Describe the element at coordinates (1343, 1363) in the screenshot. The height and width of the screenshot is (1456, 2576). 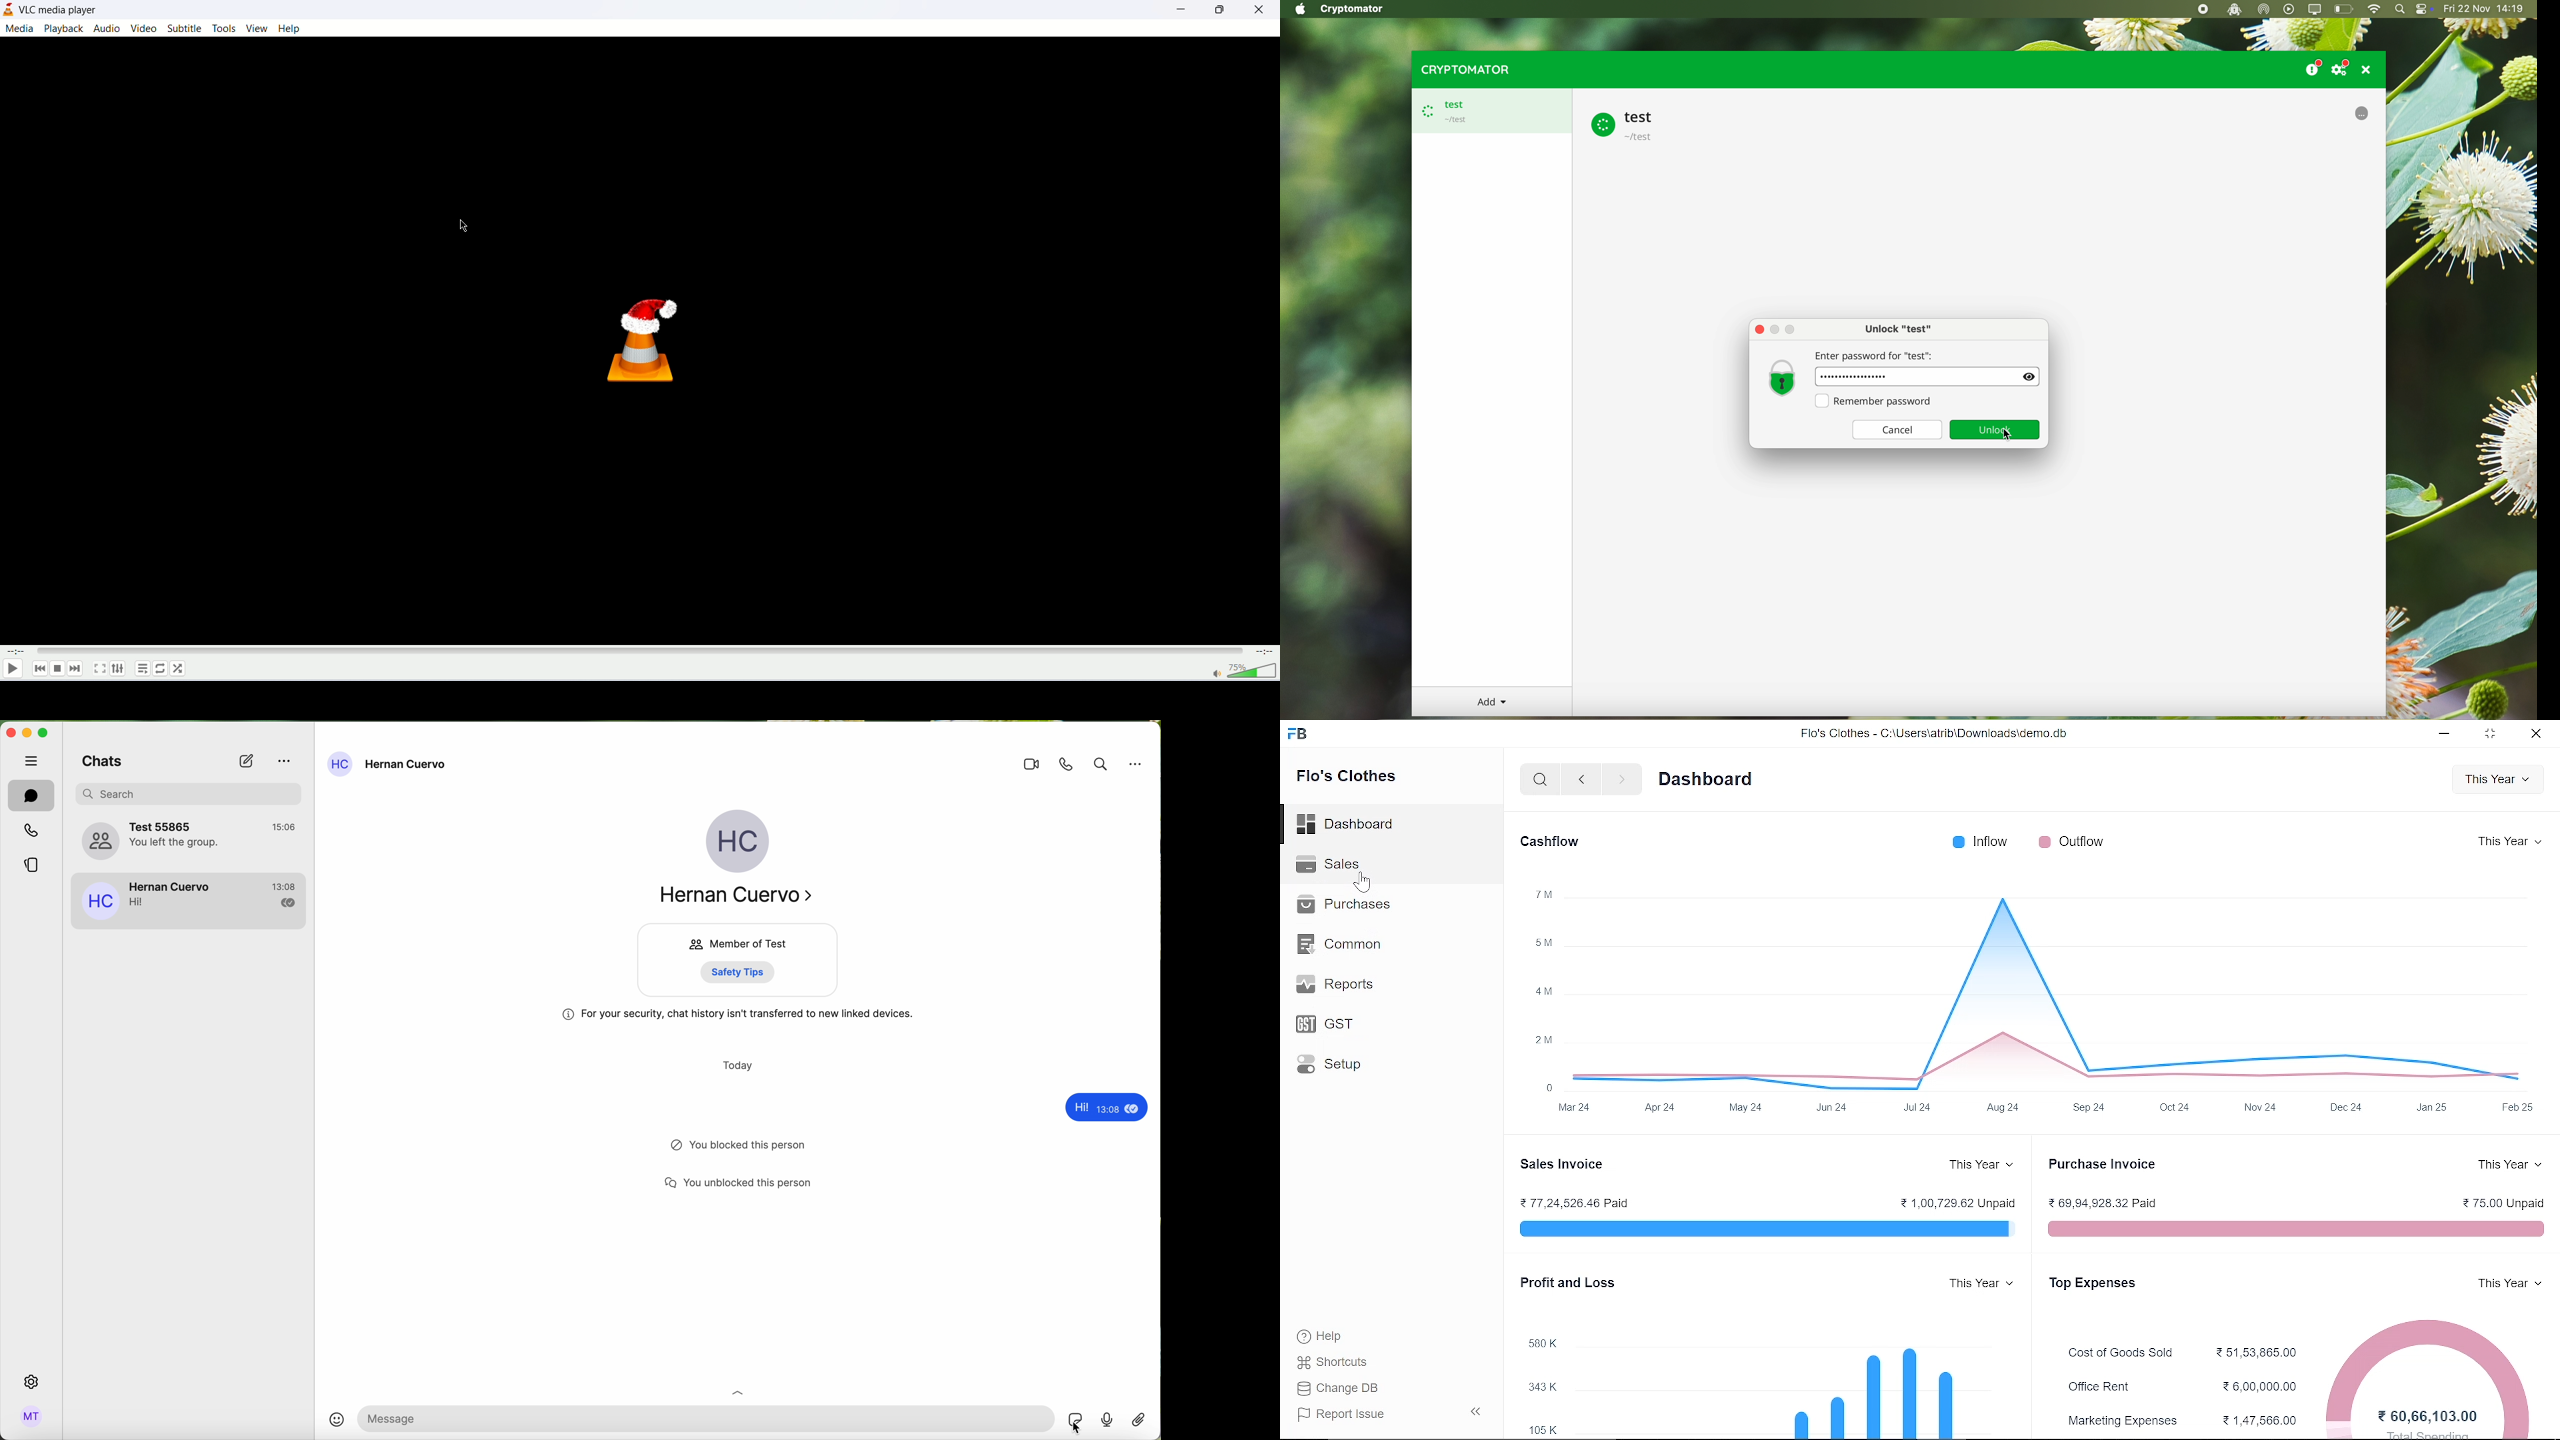
I see `Shortcuts` at that location.